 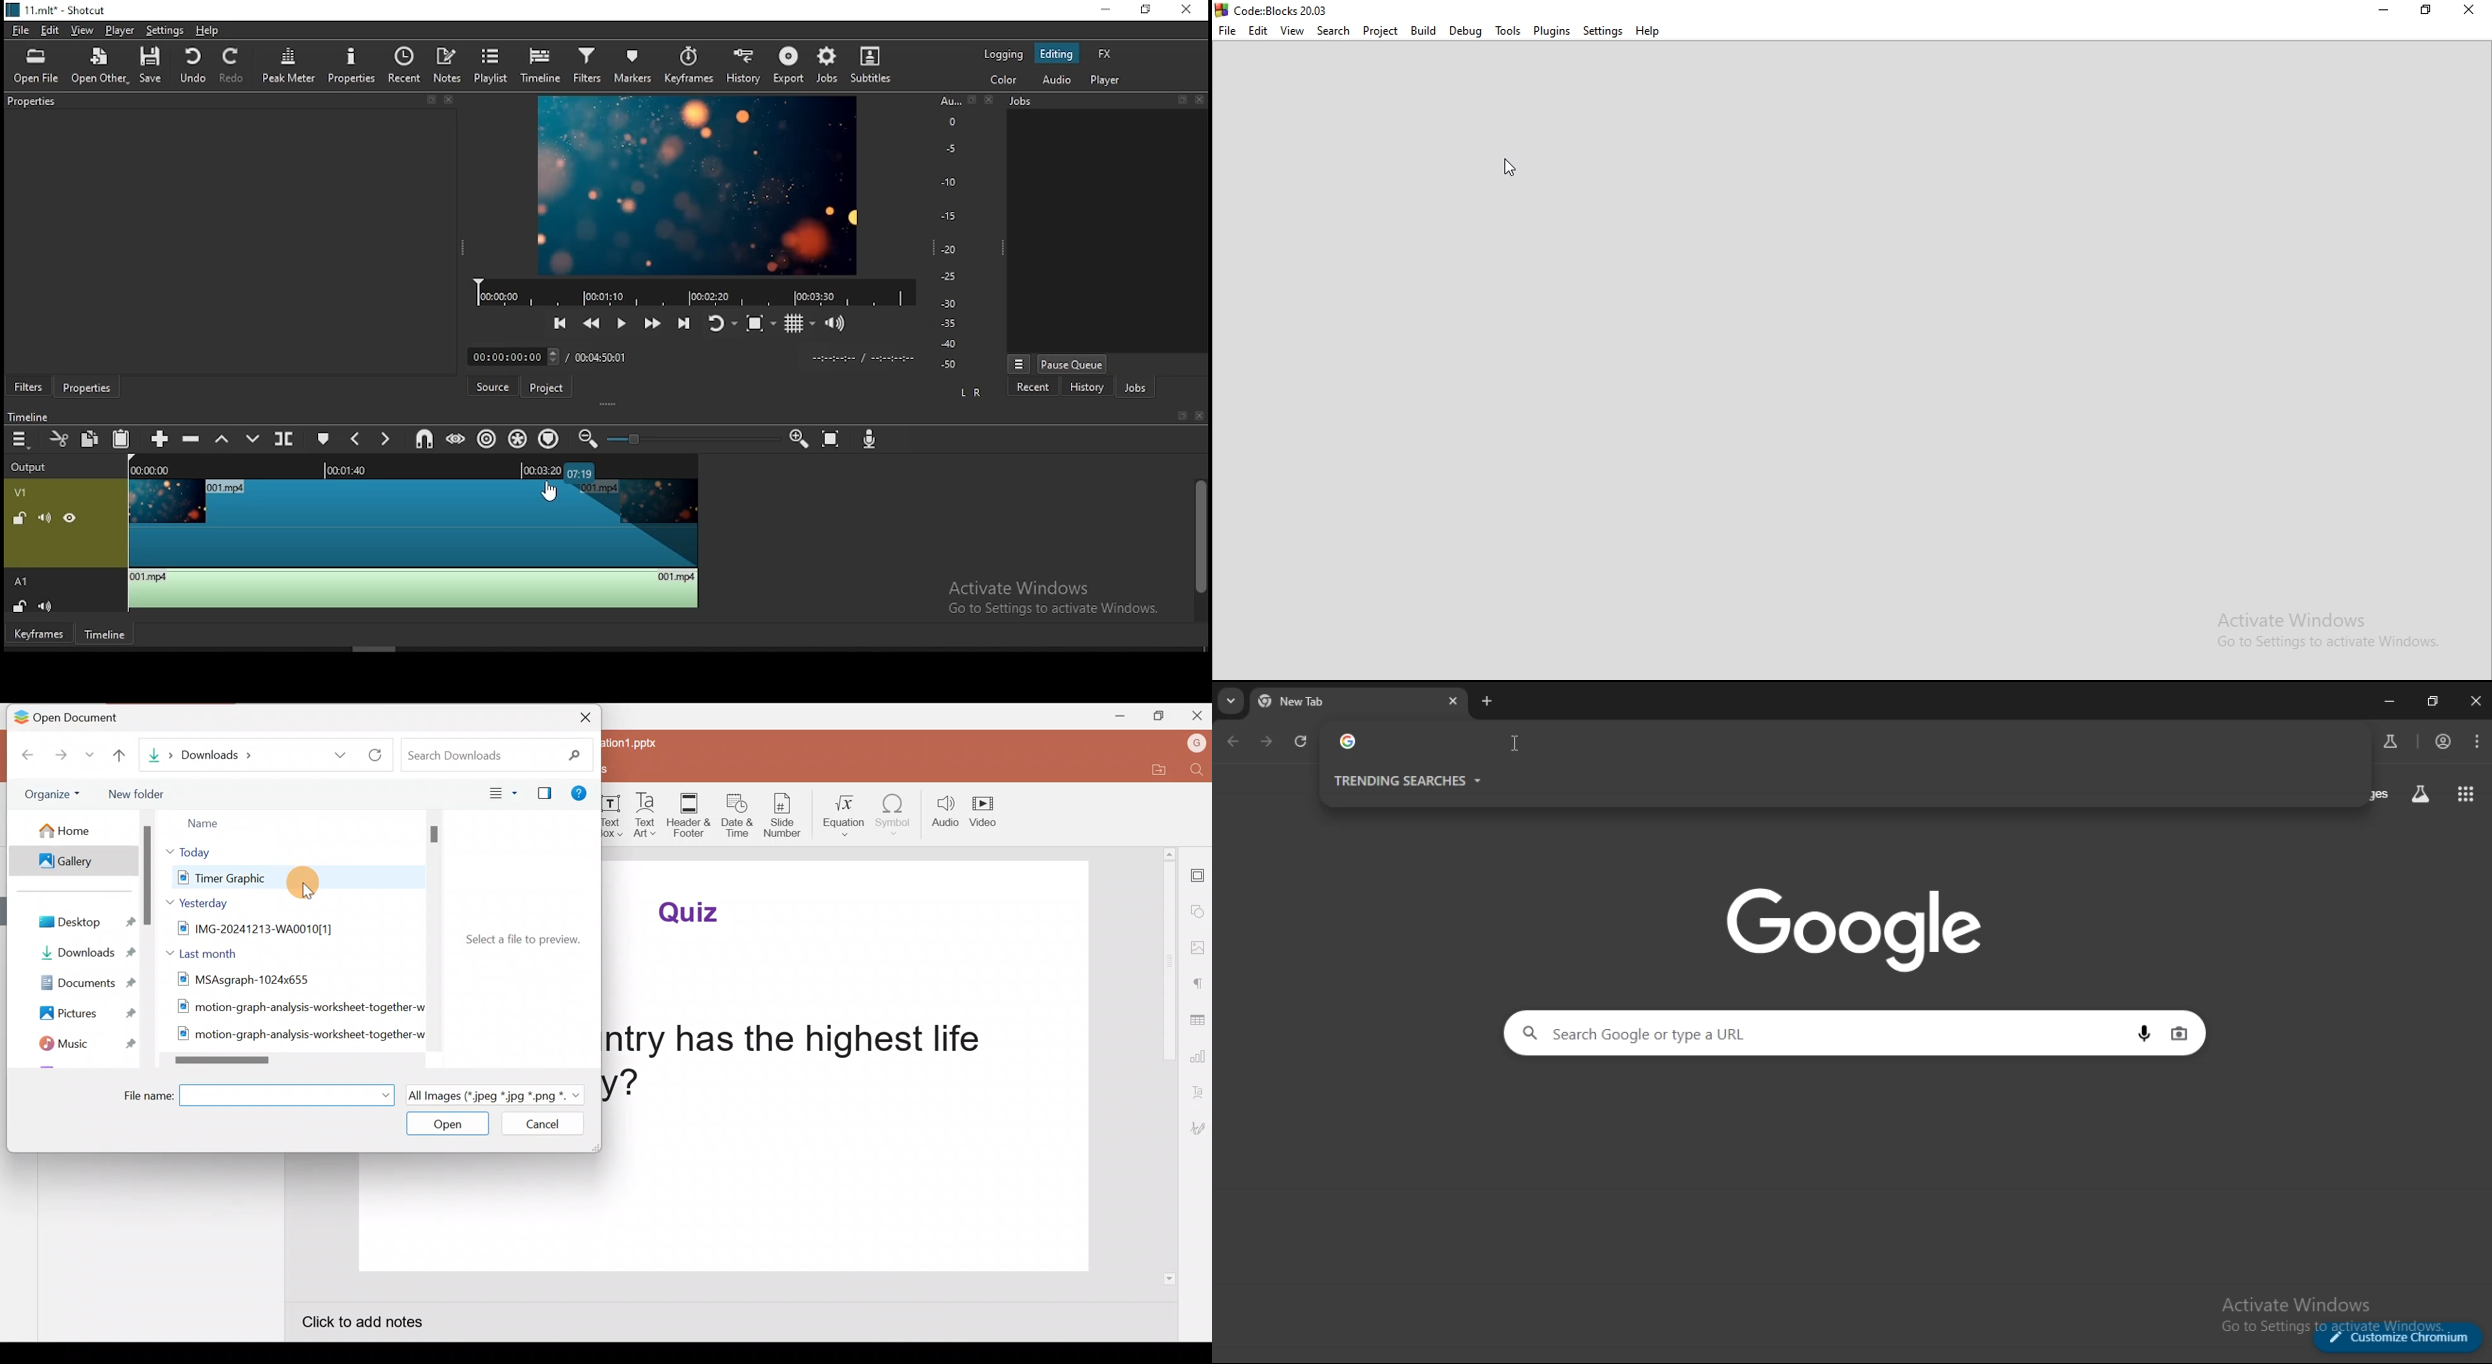 What do you see at coordinates (2390, 741) in the screenshot?
I see `search labs` at bounding box center [2390, 741].